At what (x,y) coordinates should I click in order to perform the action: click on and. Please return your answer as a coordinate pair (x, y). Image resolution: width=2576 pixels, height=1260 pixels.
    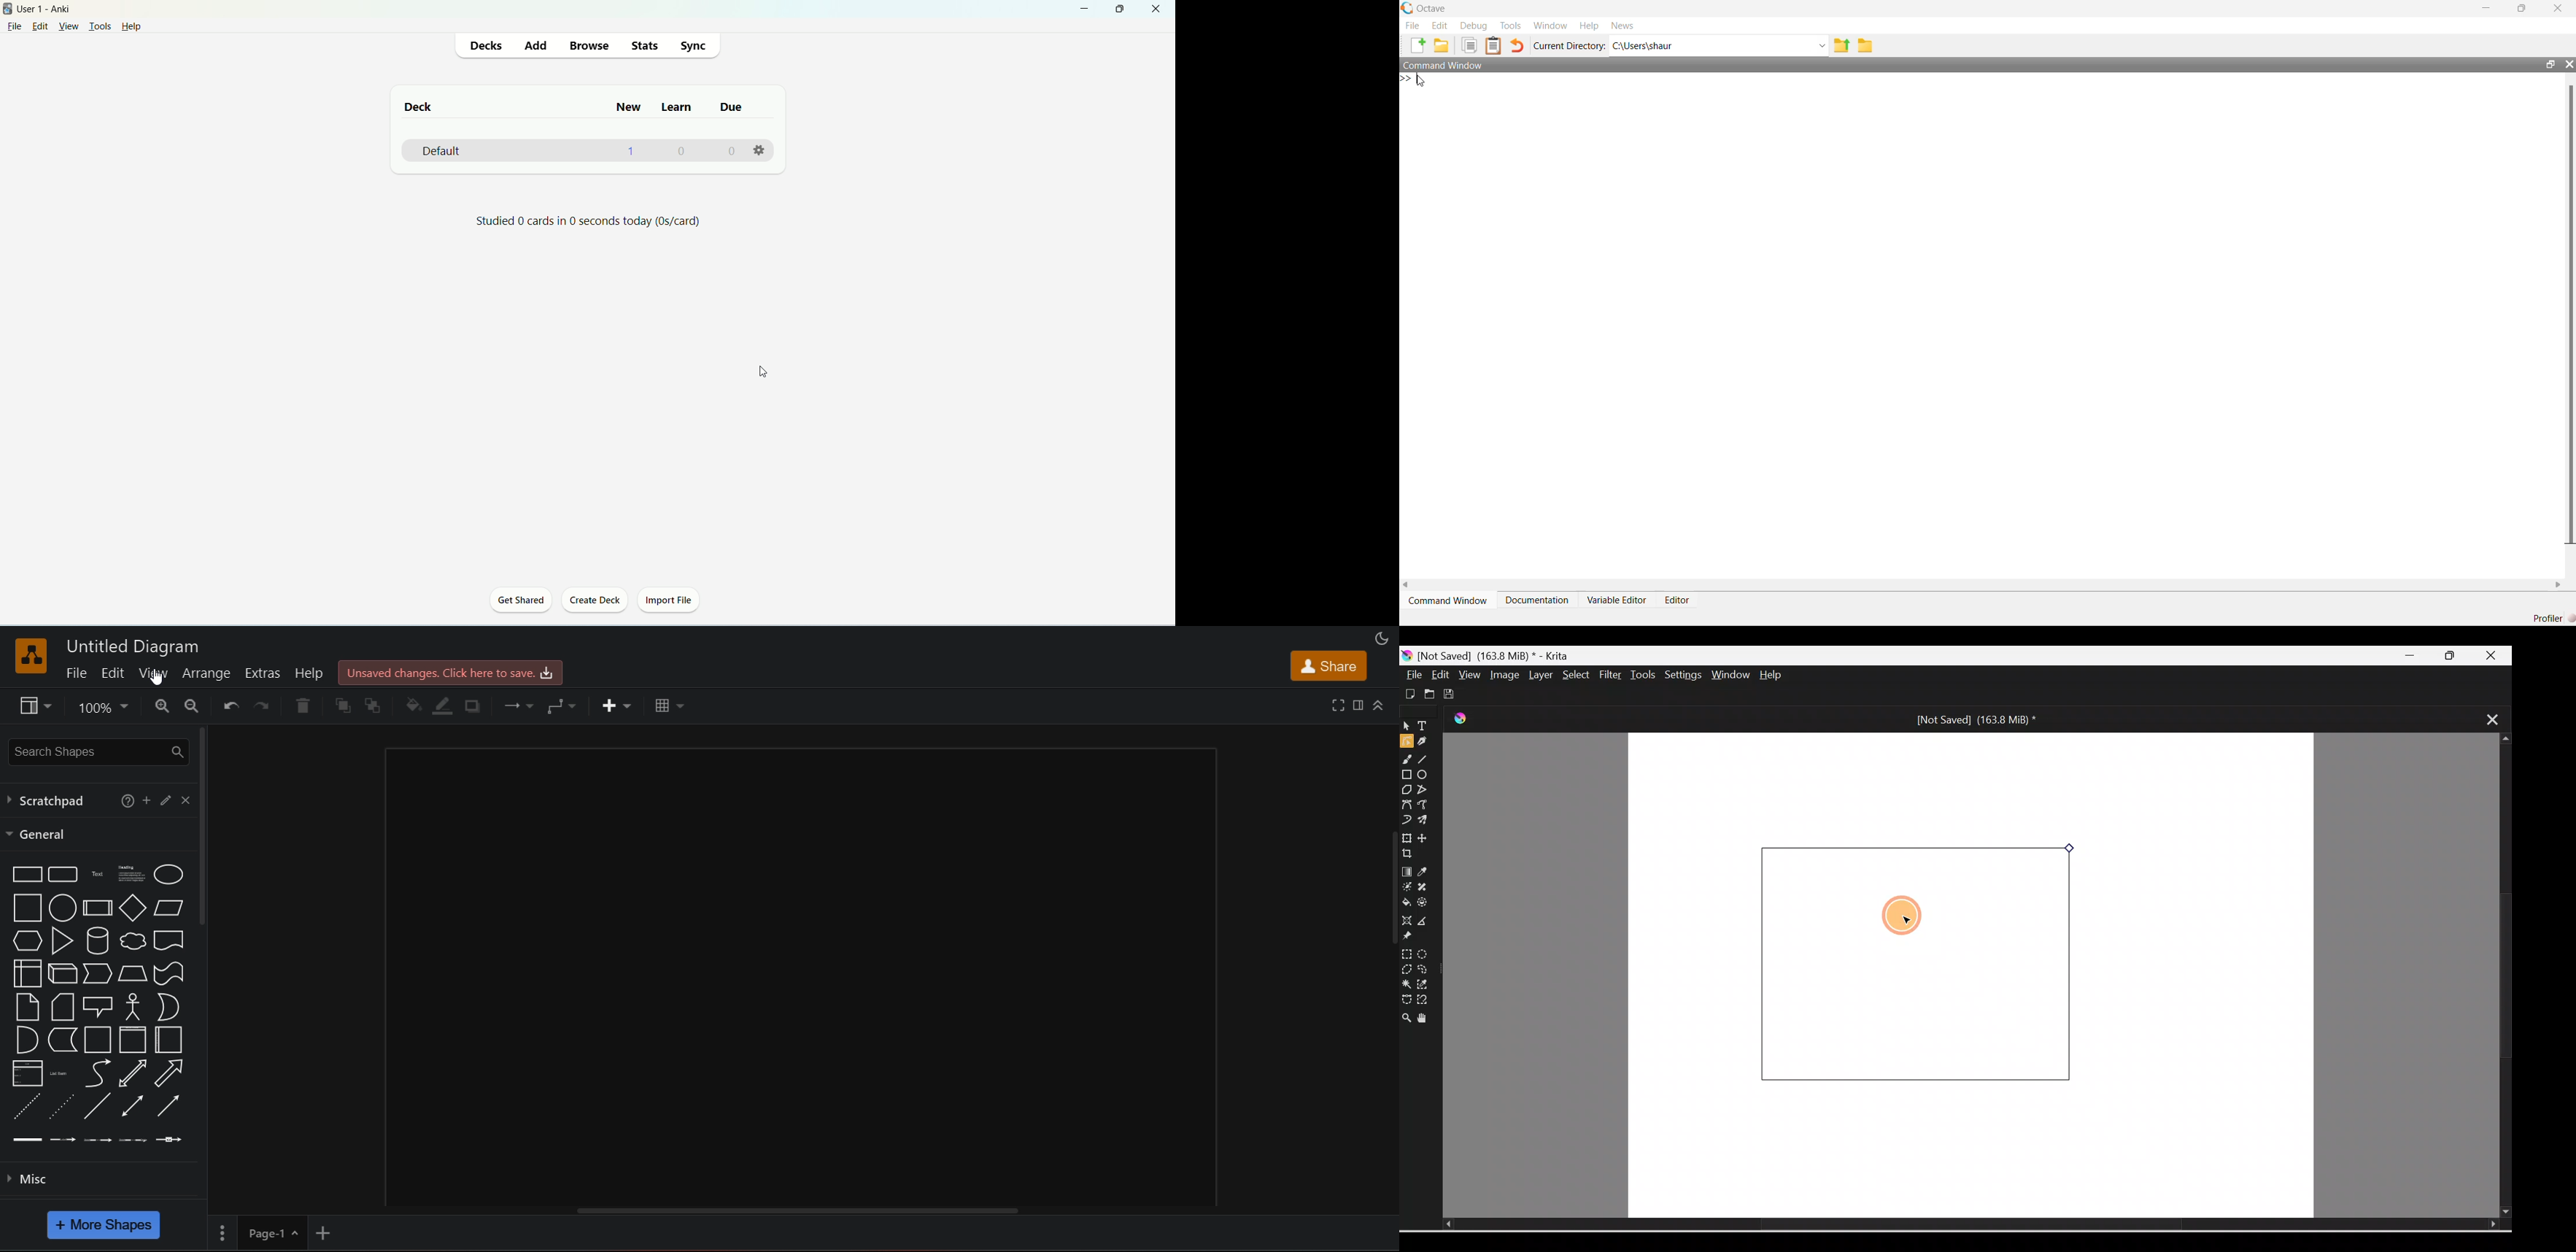
    Looking at the image, I should click on (24, 1039).